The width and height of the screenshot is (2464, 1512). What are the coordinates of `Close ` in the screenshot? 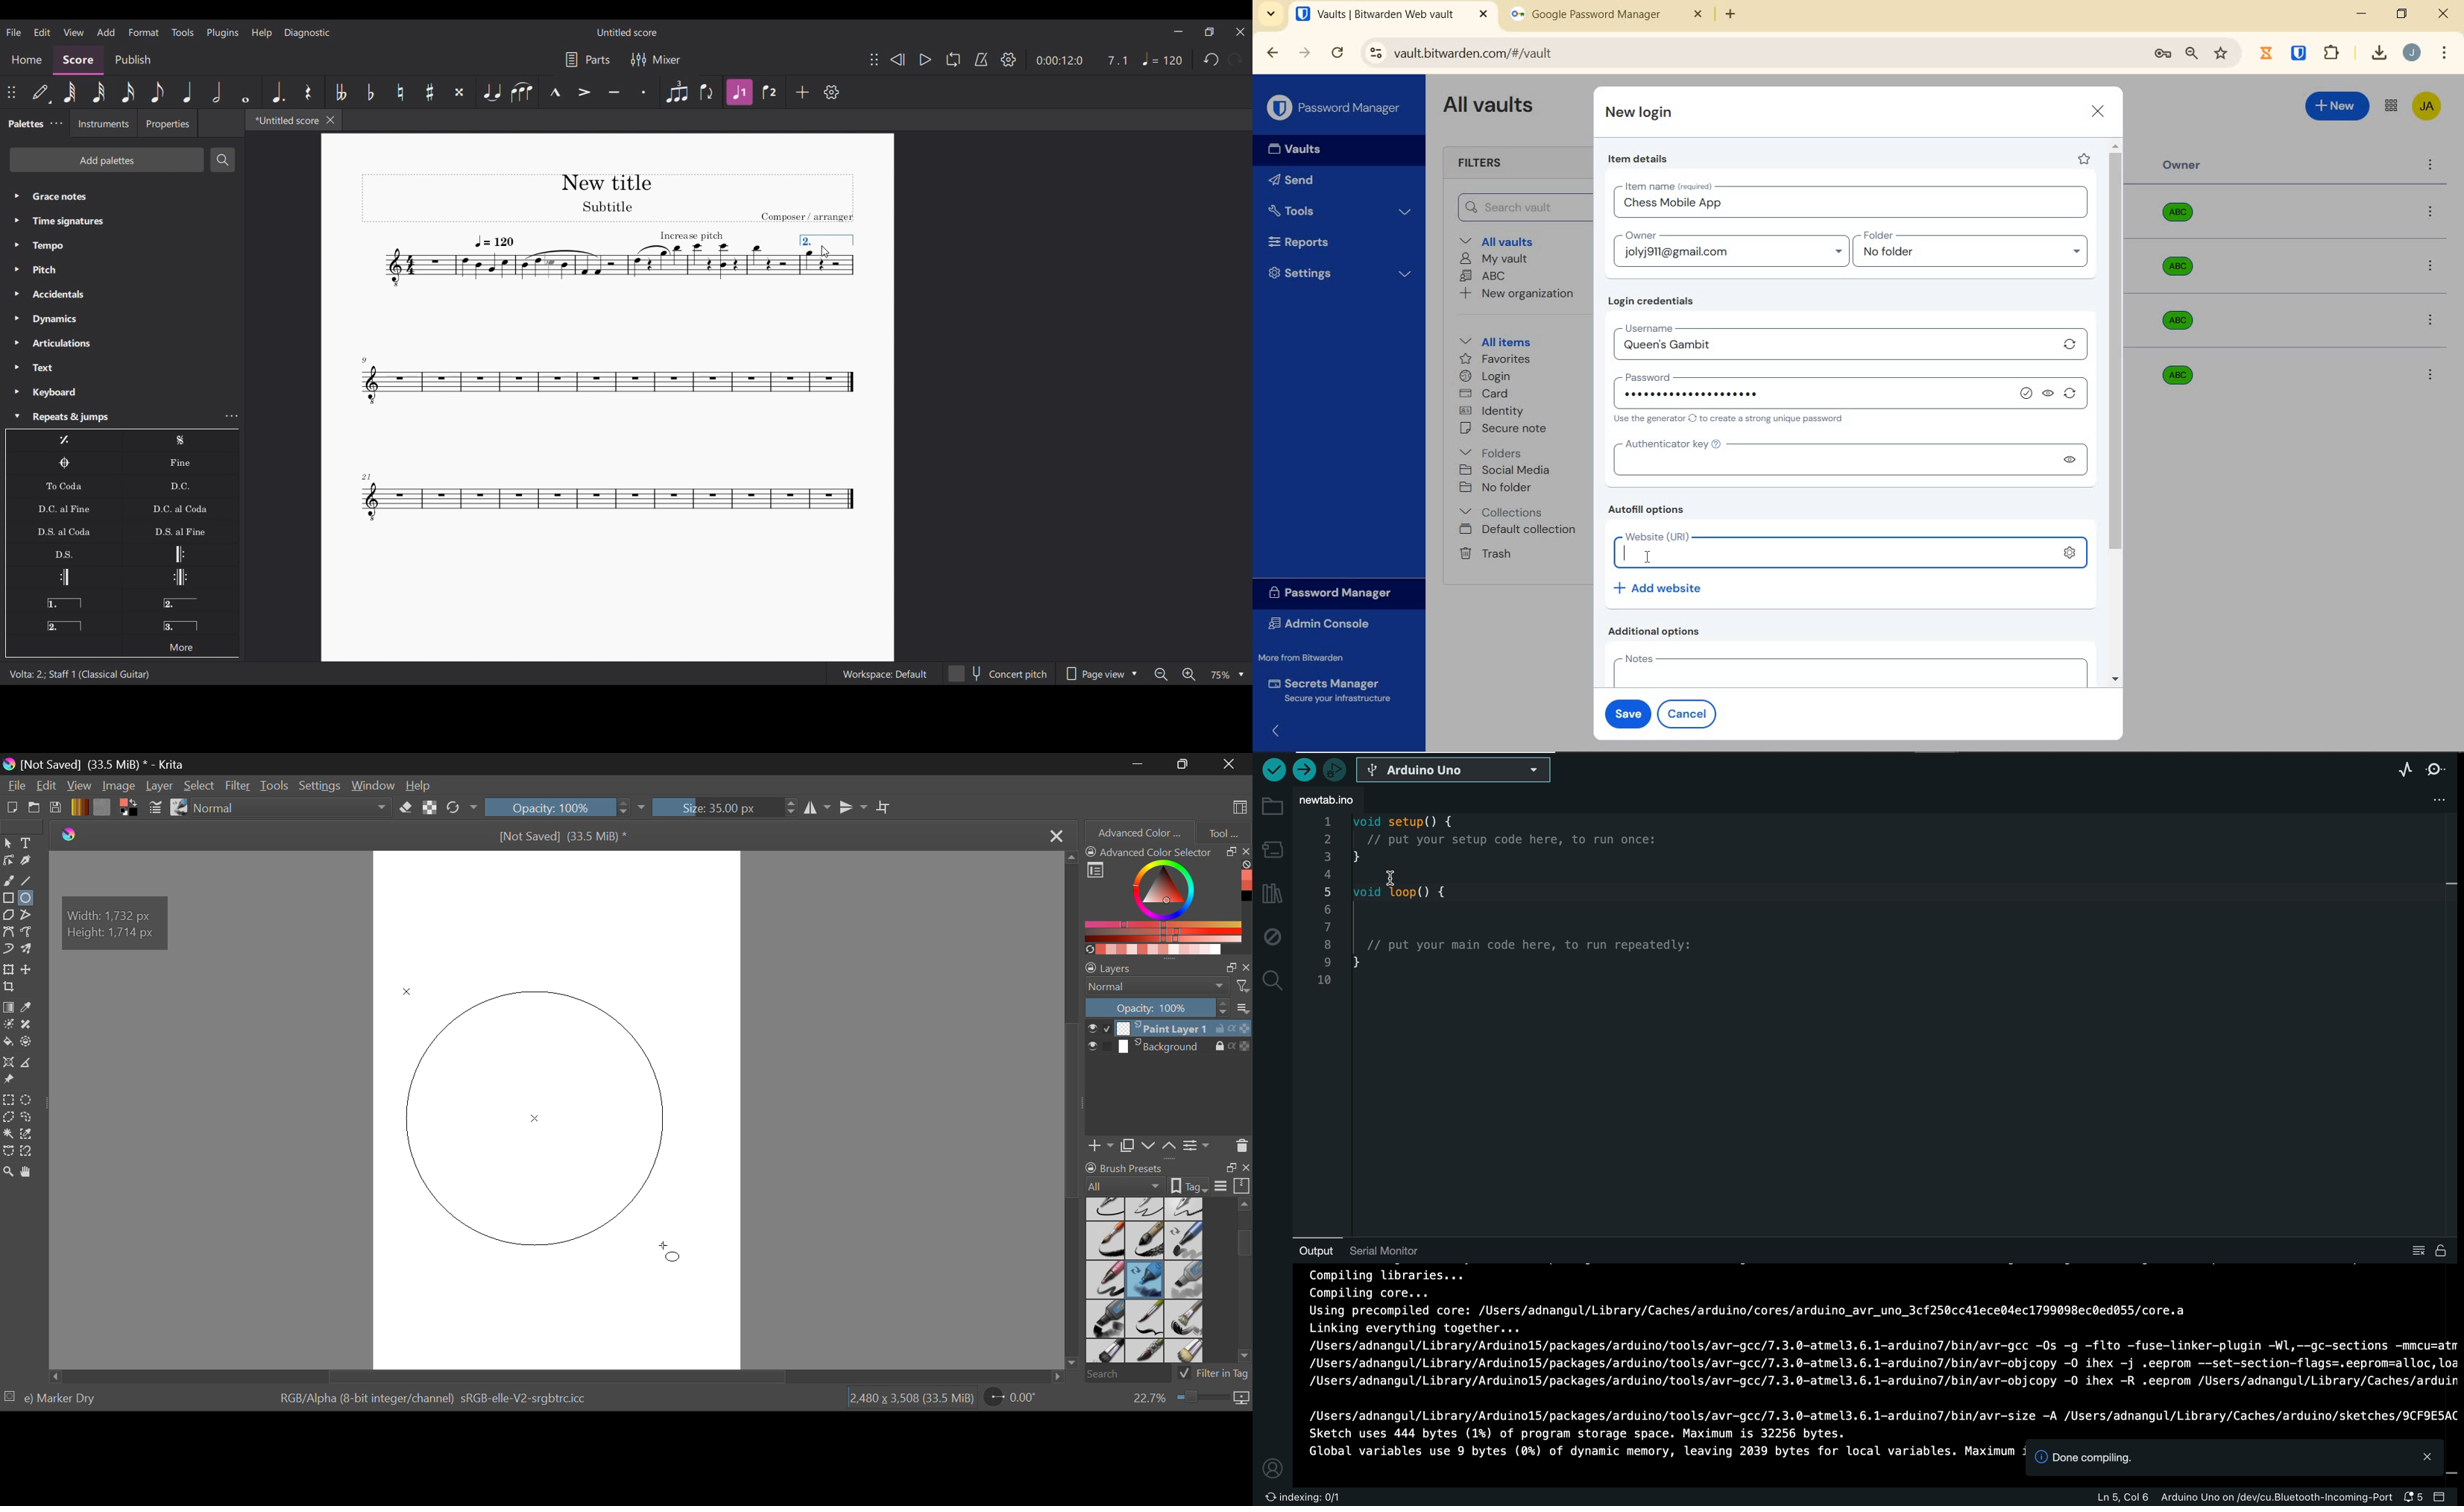 It's located at (331, 120).